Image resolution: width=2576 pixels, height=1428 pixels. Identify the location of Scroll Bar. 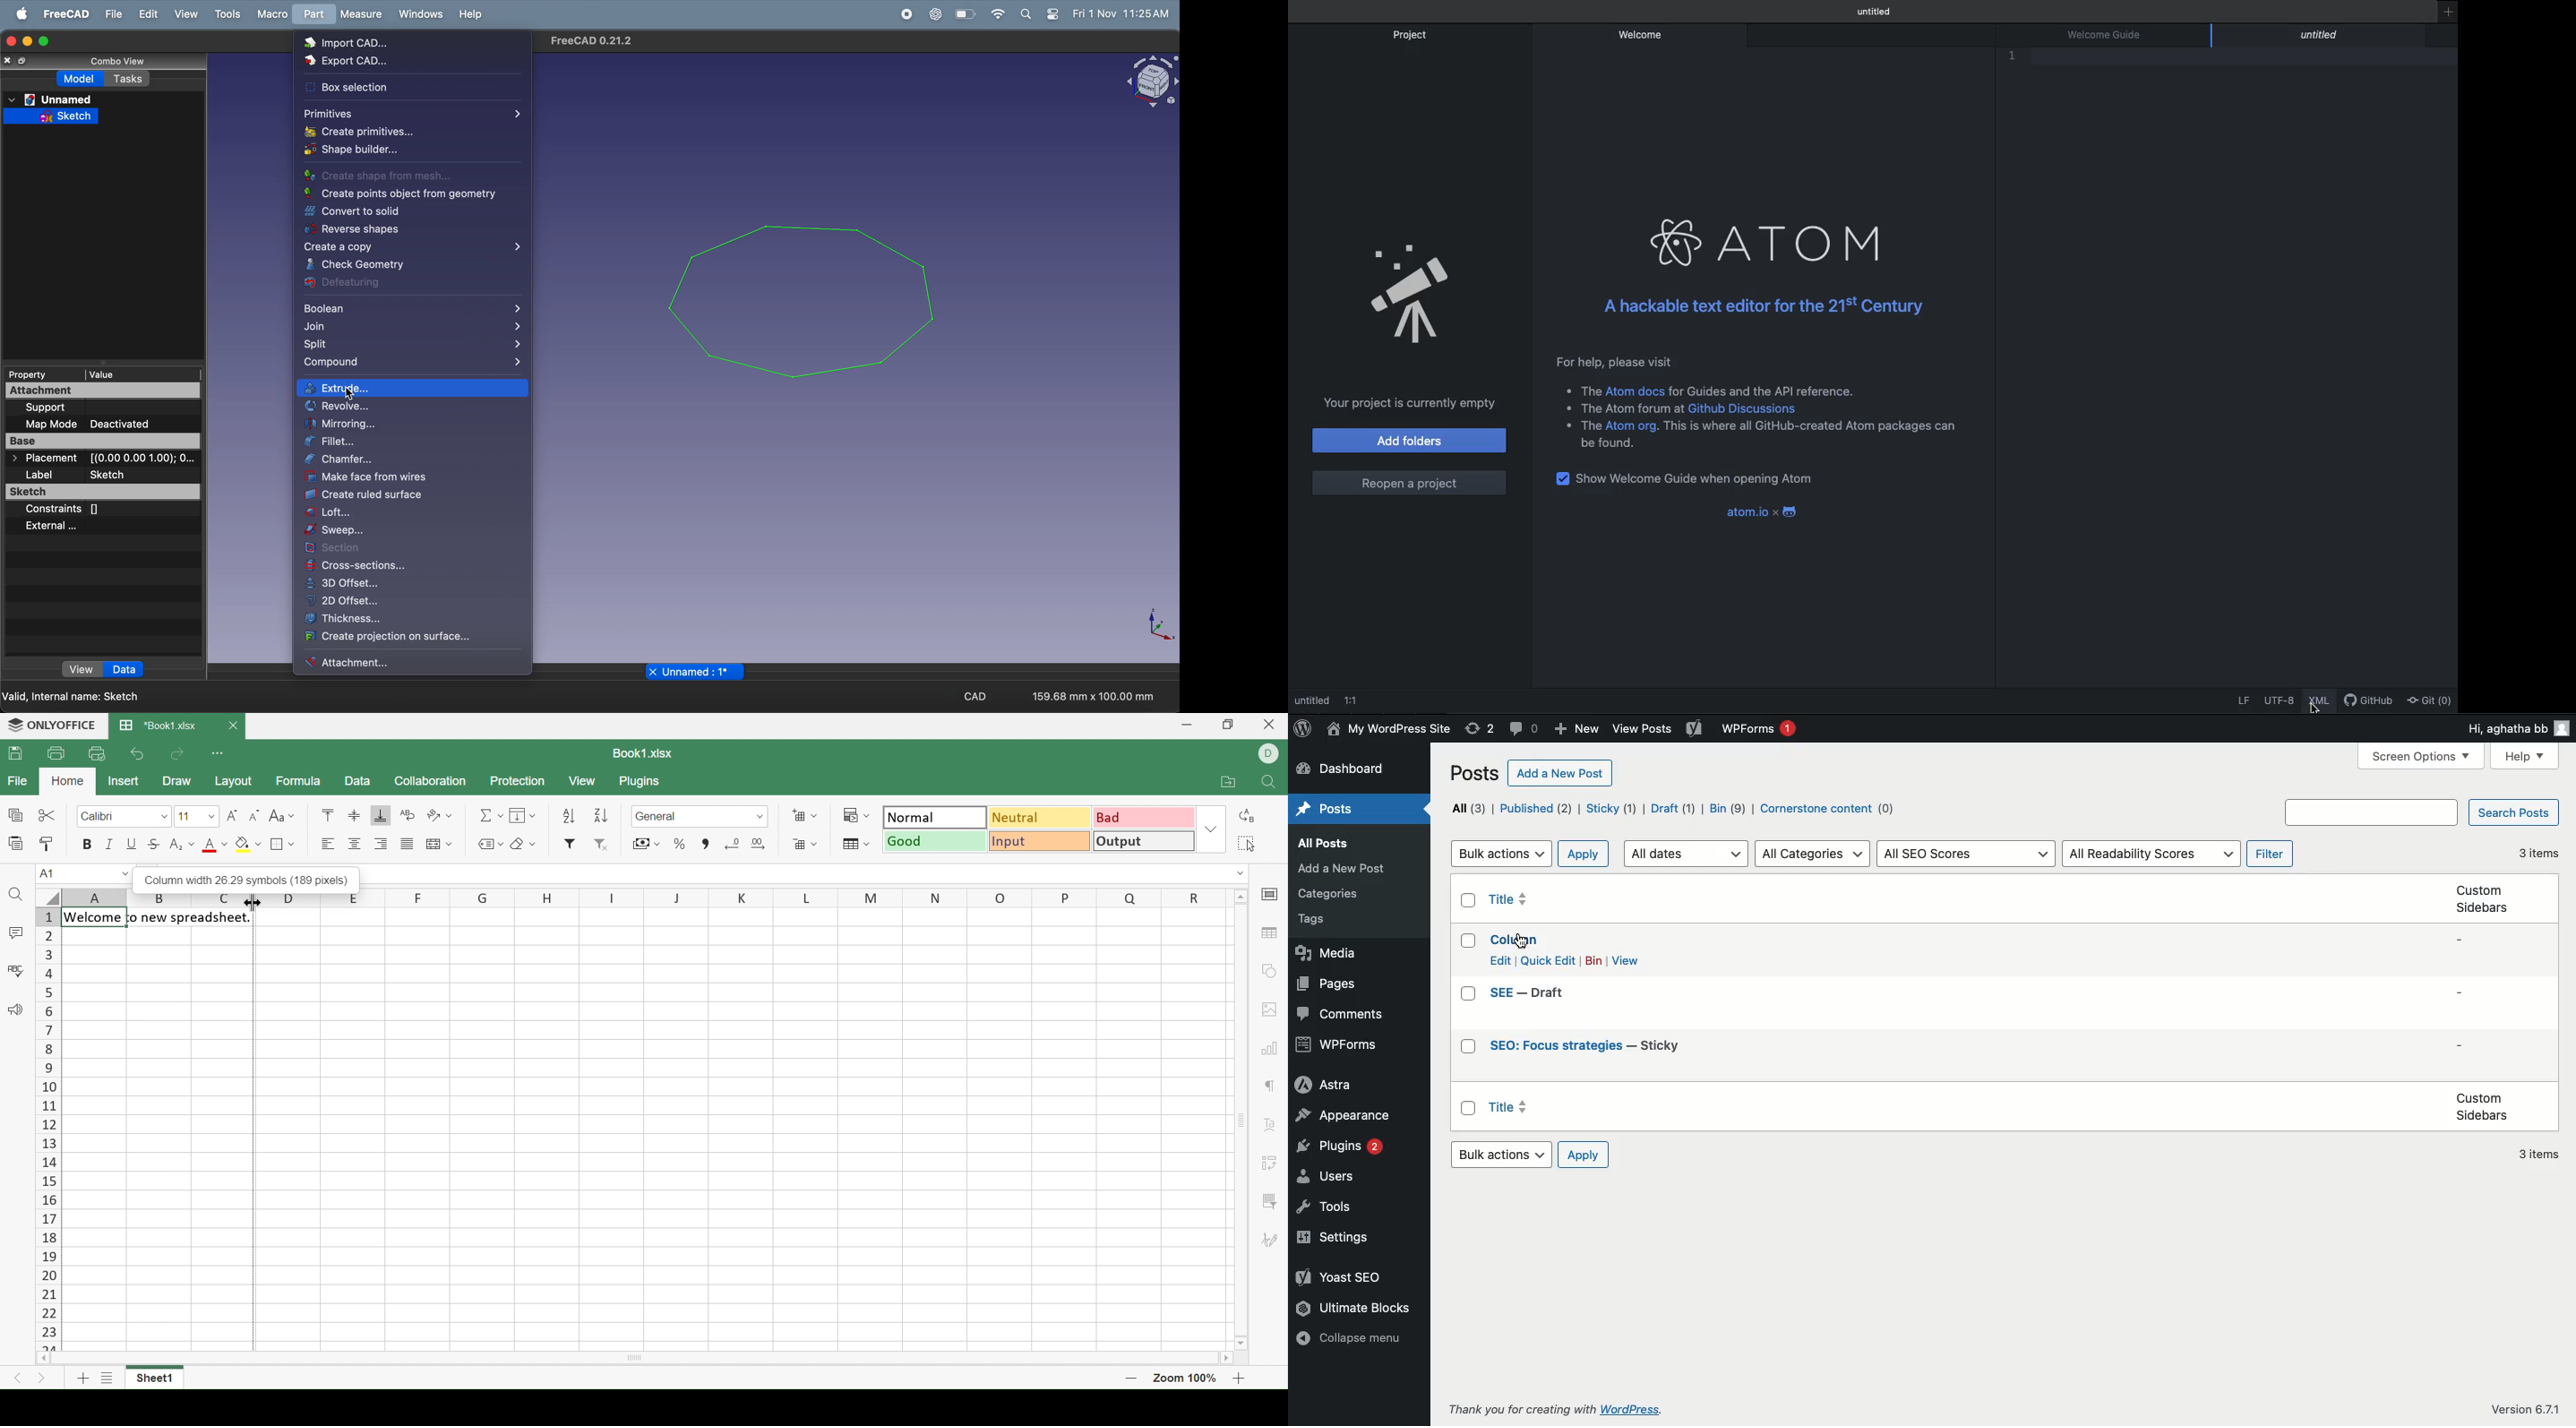
(638, 1358).